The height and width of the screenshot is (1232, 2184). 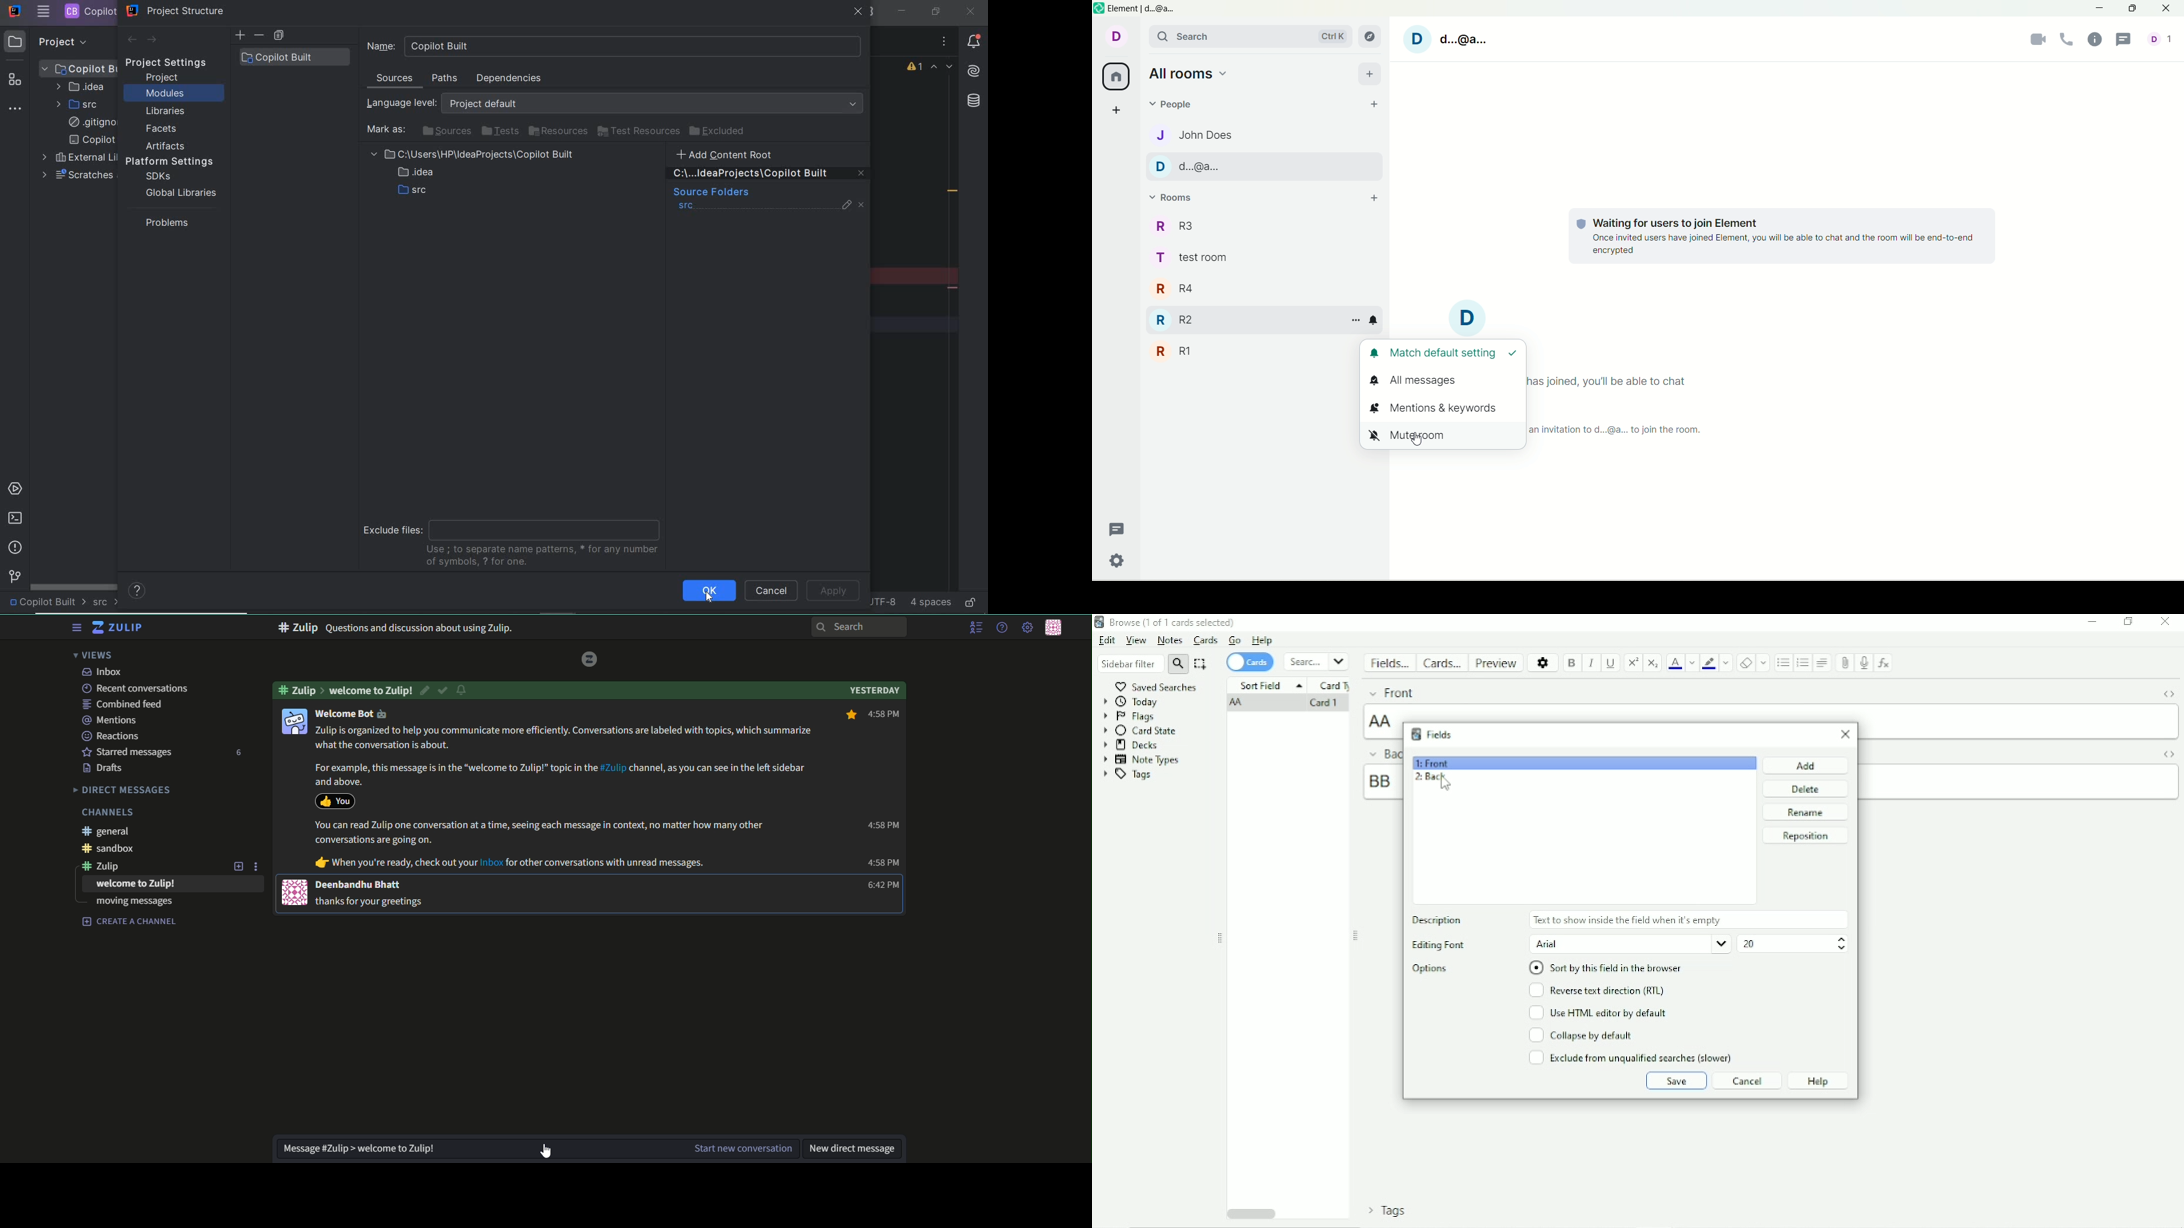 What do you see at coordinates (1267, 371) in the screenshot?
I see `expand` at bounding box center [1267, 371].